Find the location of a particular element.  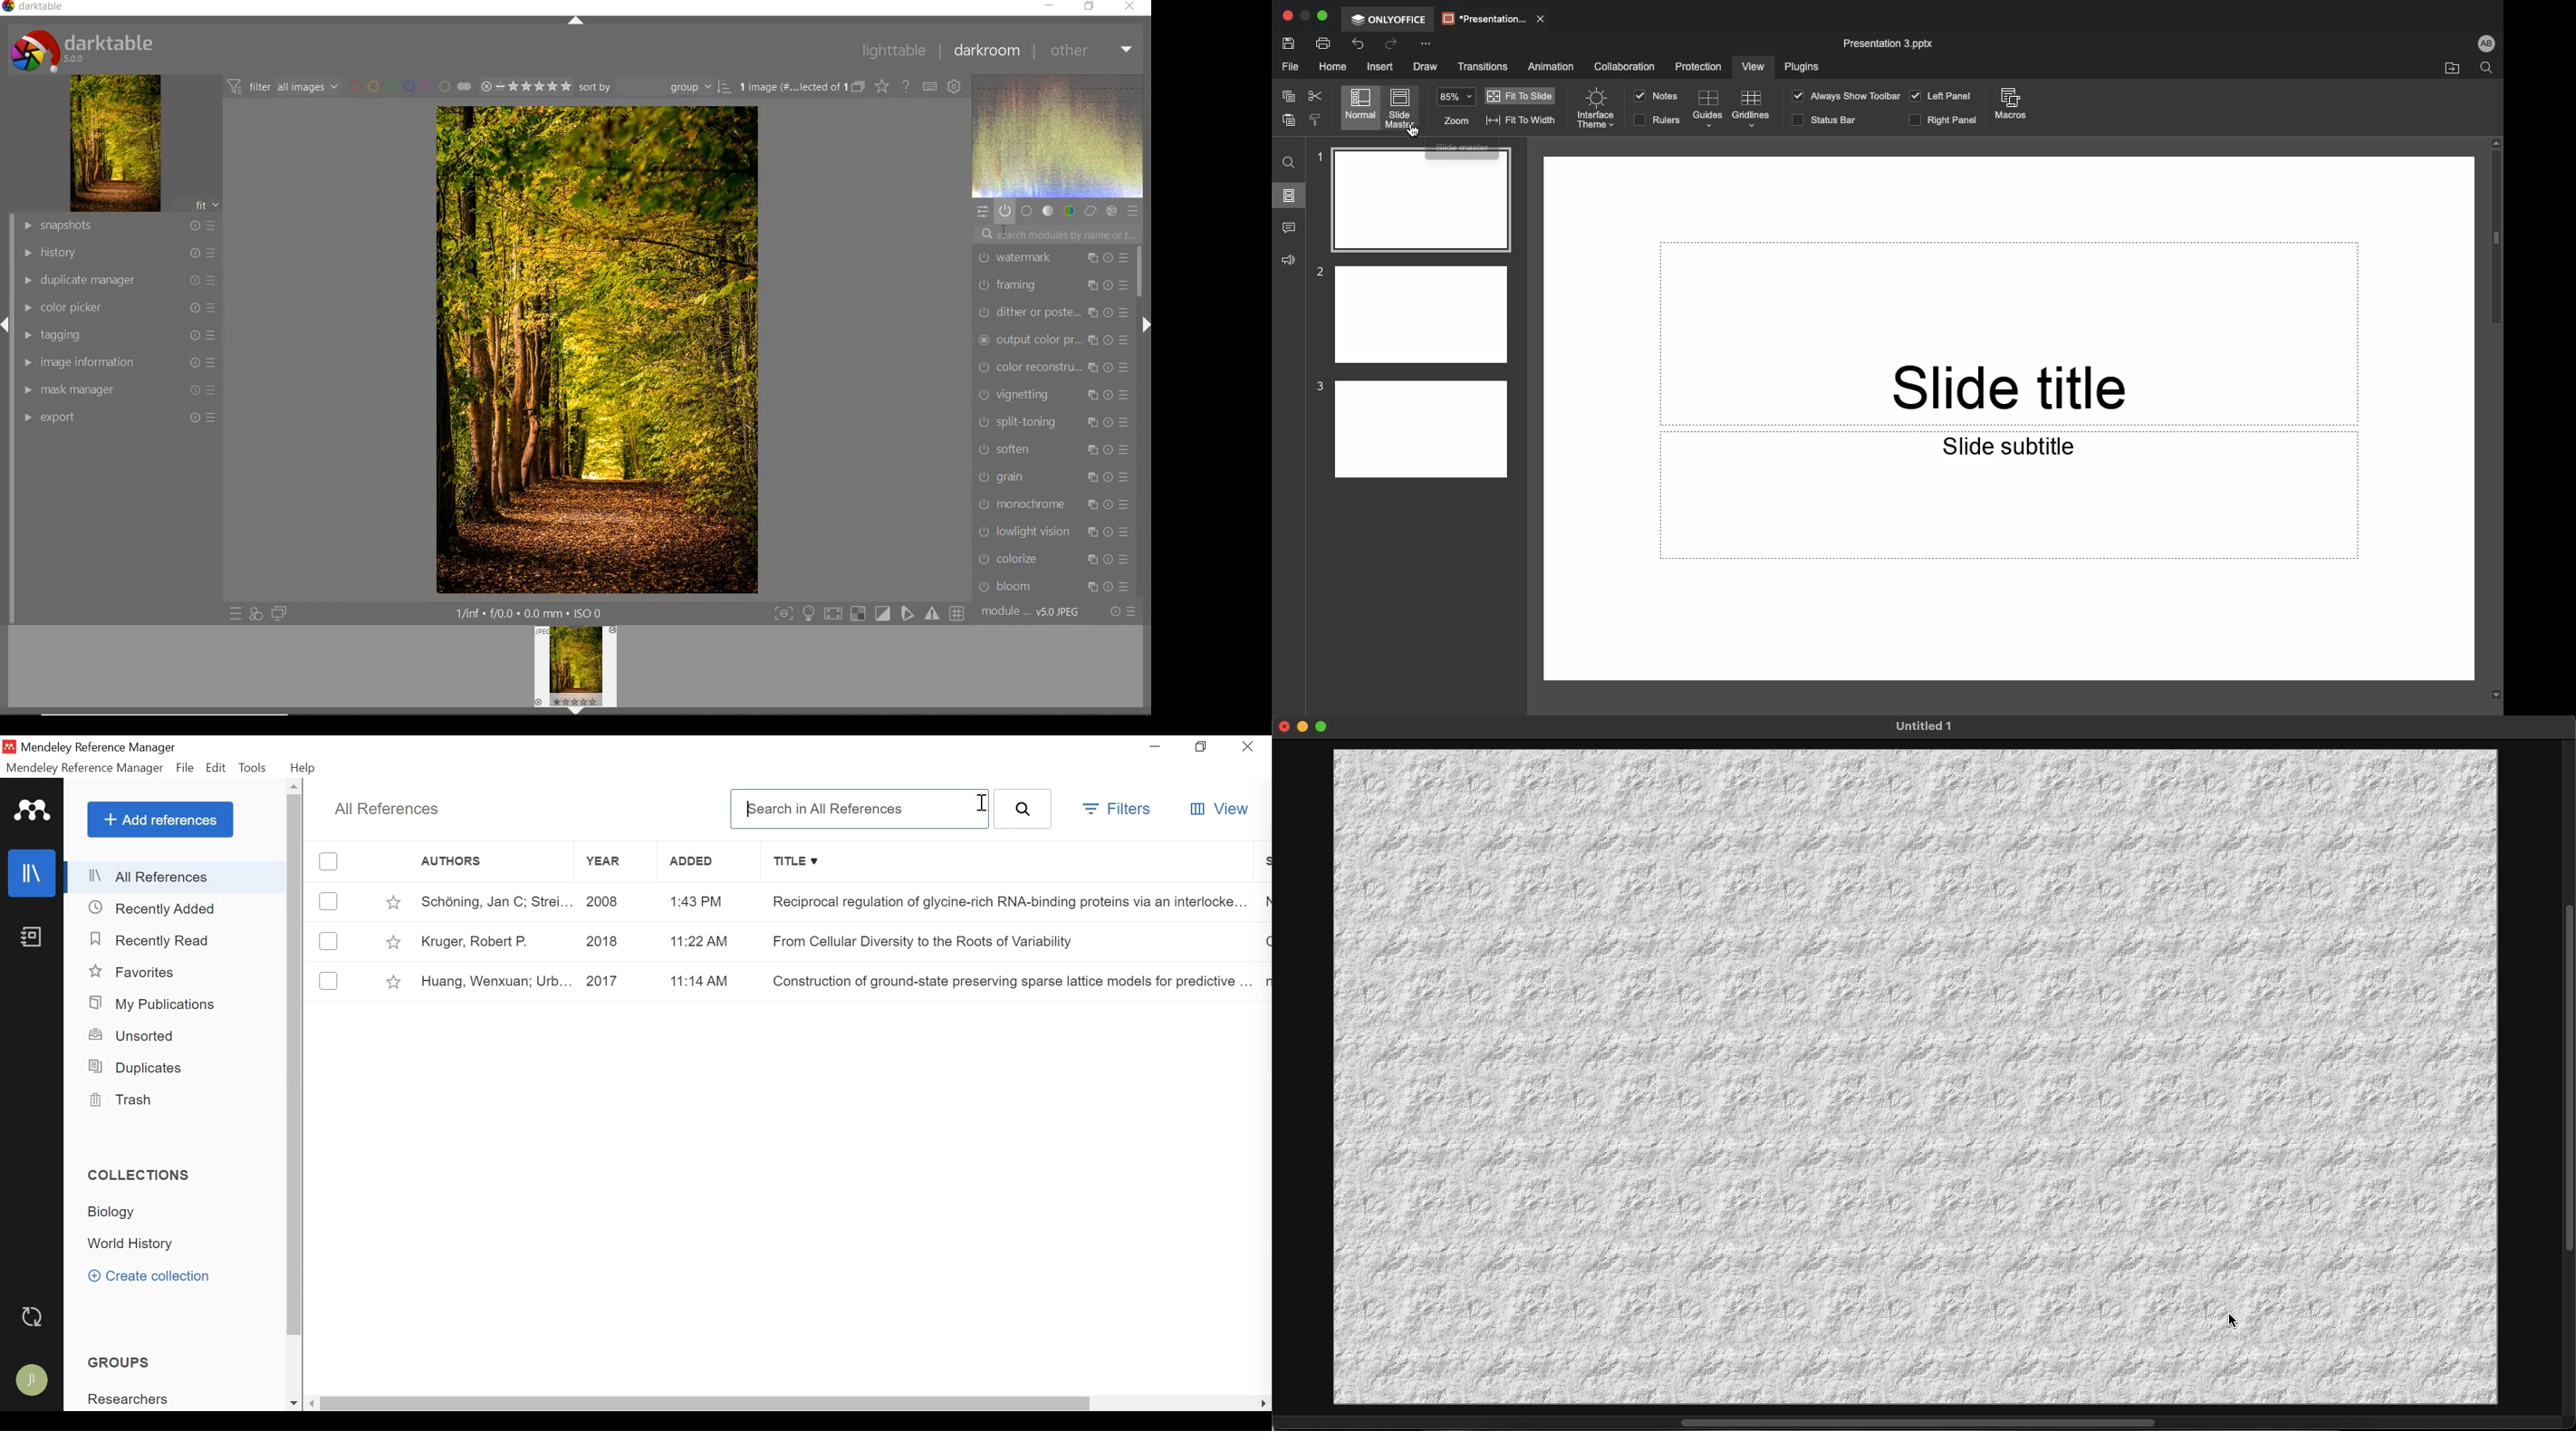

Find and replace is located at coordinates (1290, 161).